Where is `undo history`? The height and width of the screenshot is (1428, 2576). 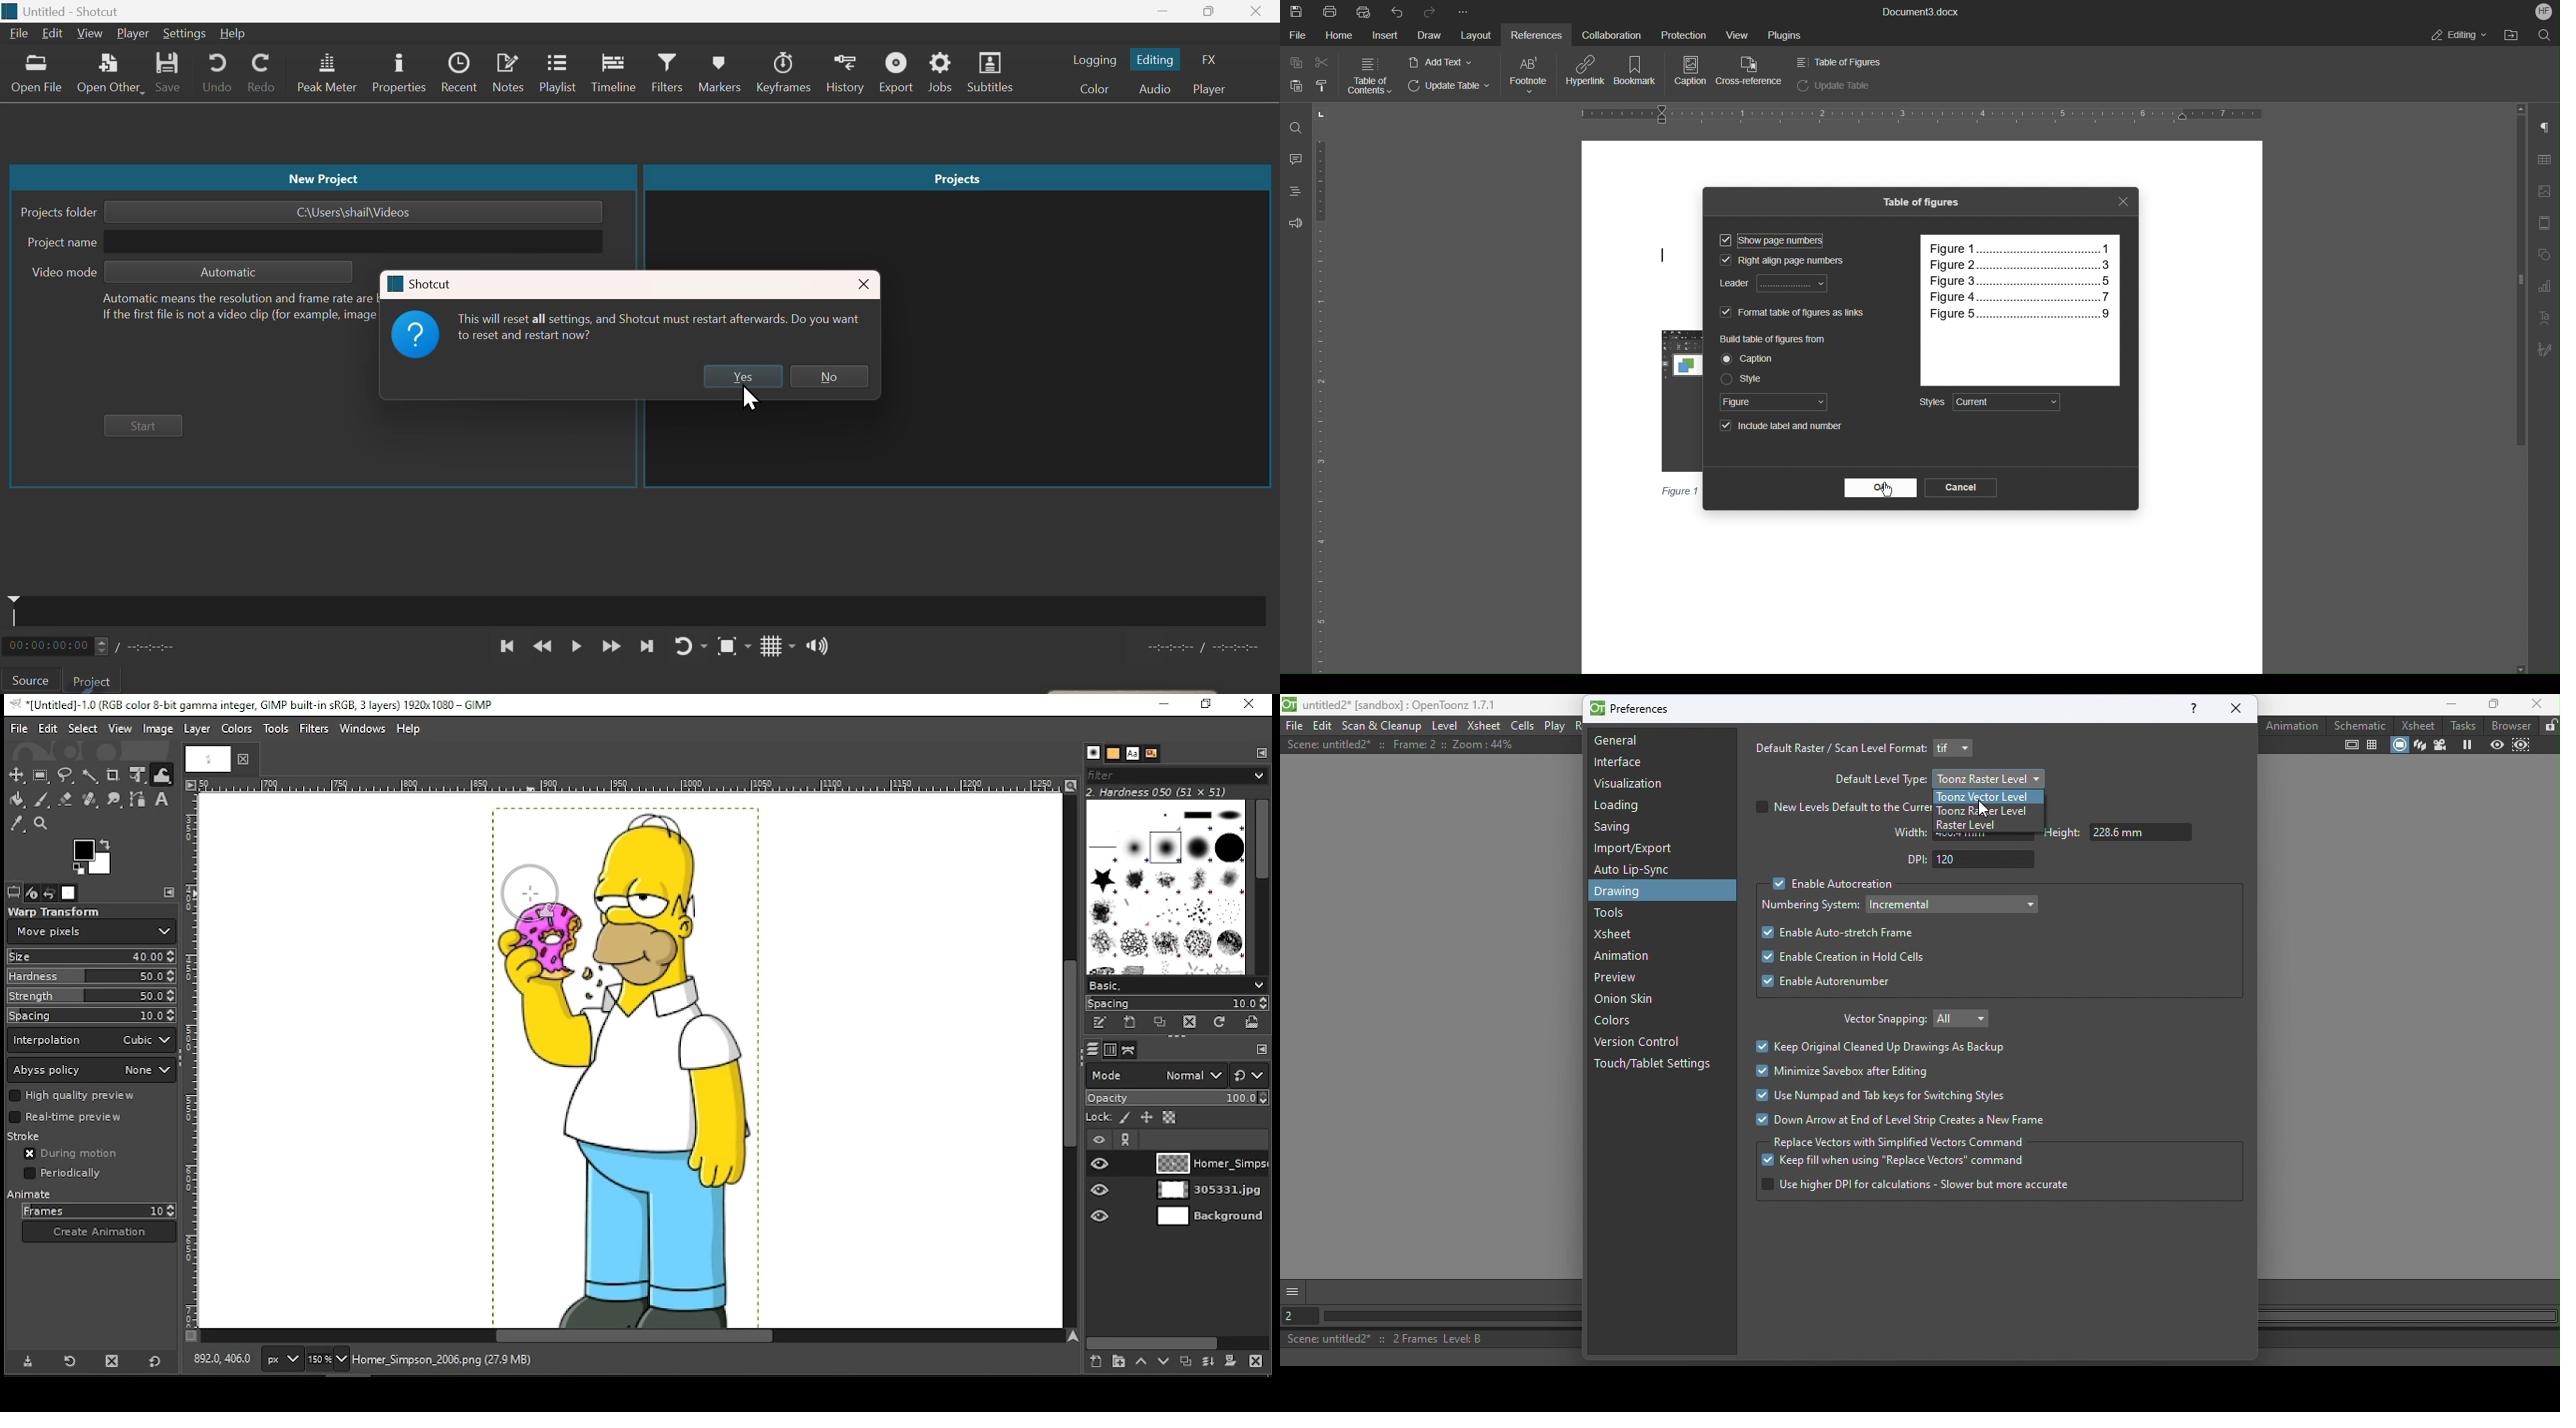 undo history is located at coordinates (49, 892).